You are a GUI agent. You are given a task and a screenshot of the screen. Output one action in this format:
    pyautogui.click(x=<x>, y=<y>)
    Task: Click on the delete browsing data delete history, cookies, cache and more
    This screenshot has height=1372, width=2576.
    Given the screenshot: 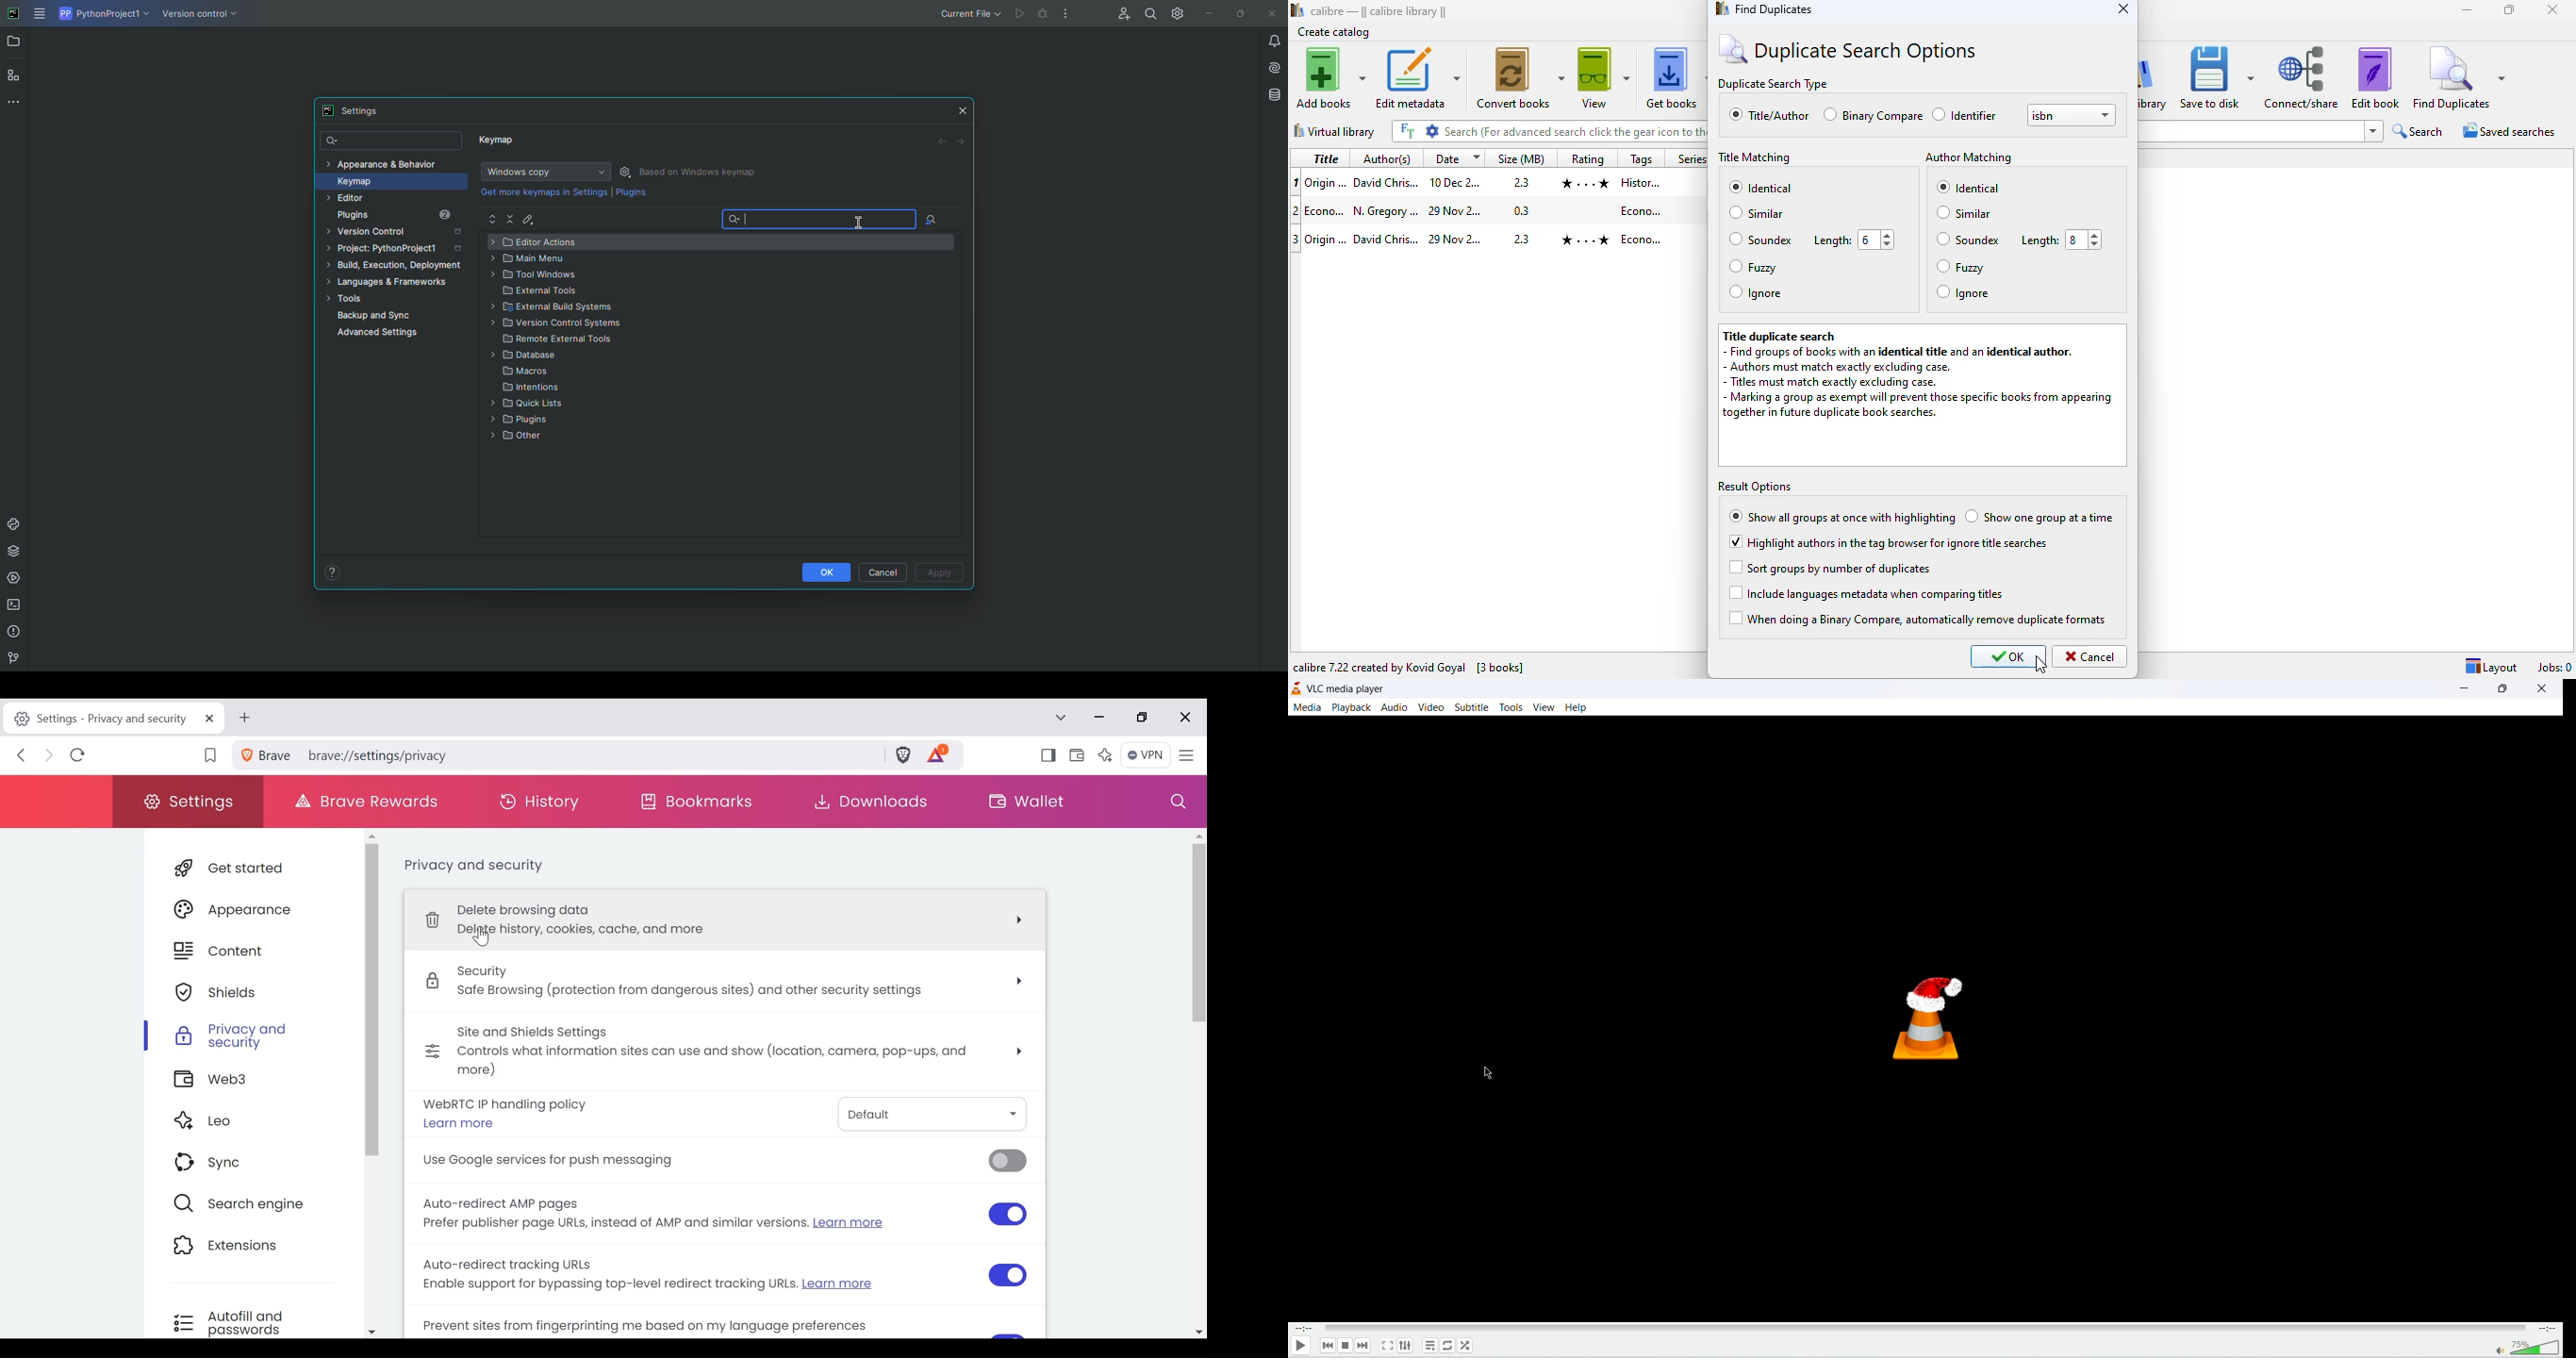 What is the action you would take?
    pyautogui.click(x=733, y=920)
    